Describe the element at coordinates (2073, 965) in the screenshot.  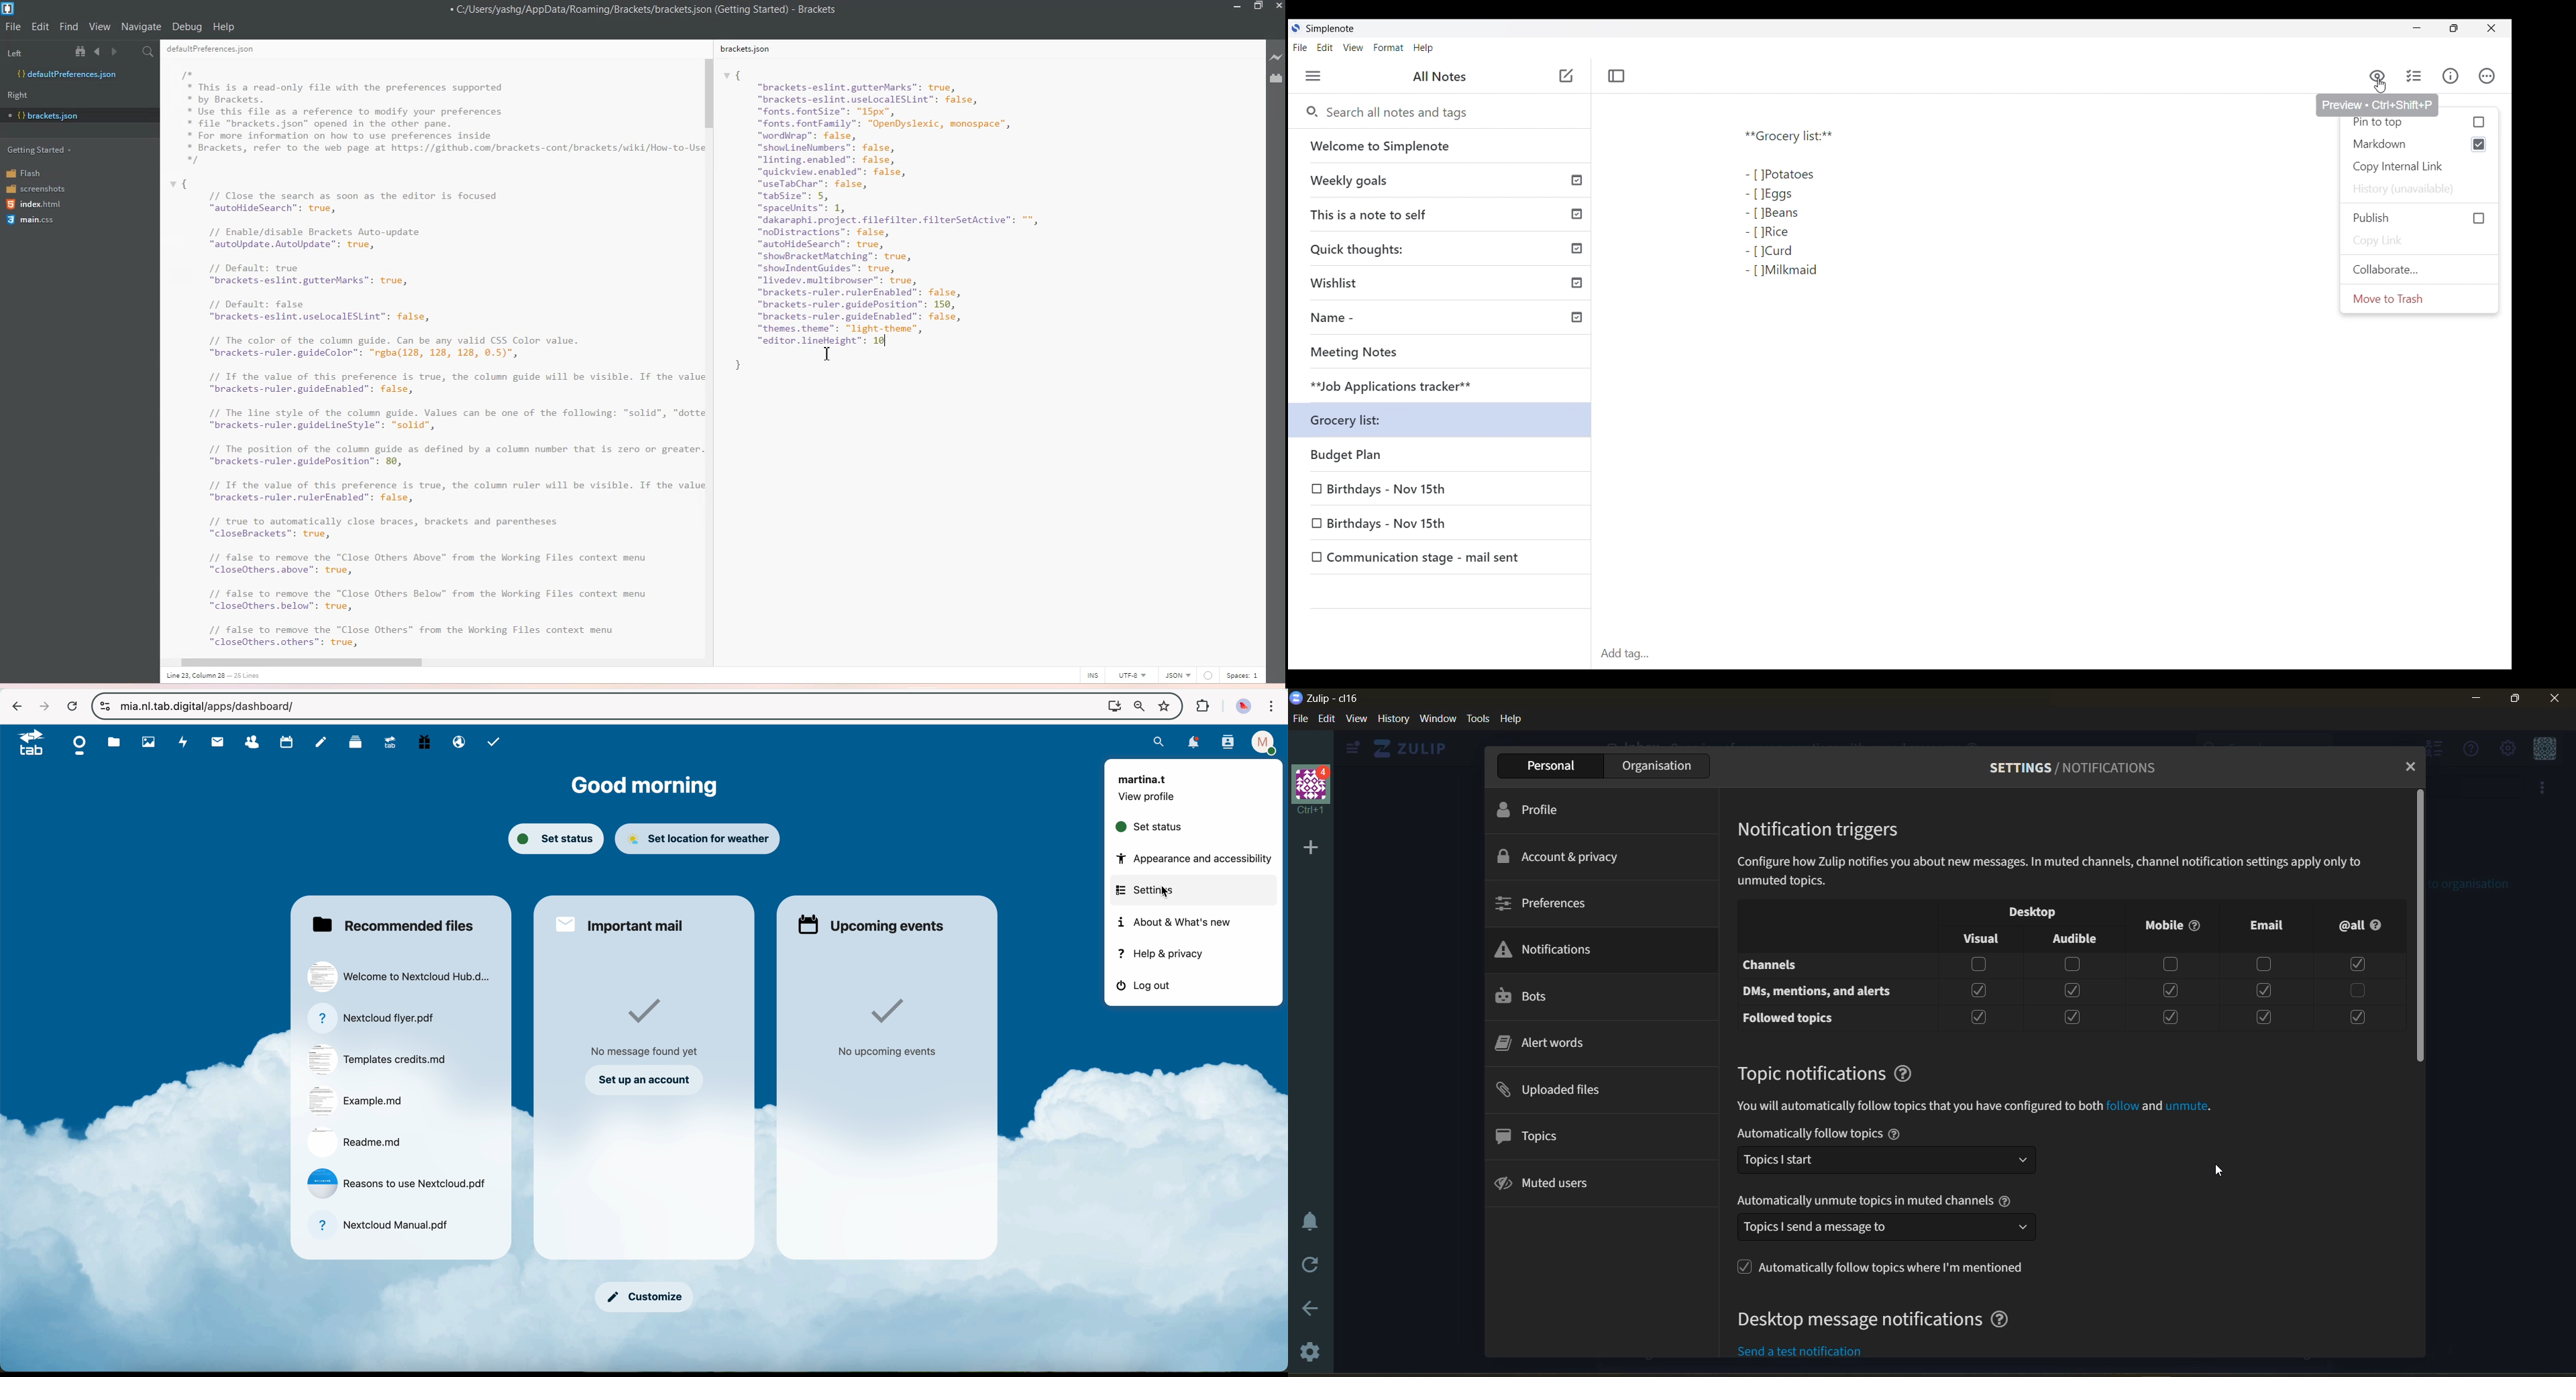
I see `Checkbox` at that location.